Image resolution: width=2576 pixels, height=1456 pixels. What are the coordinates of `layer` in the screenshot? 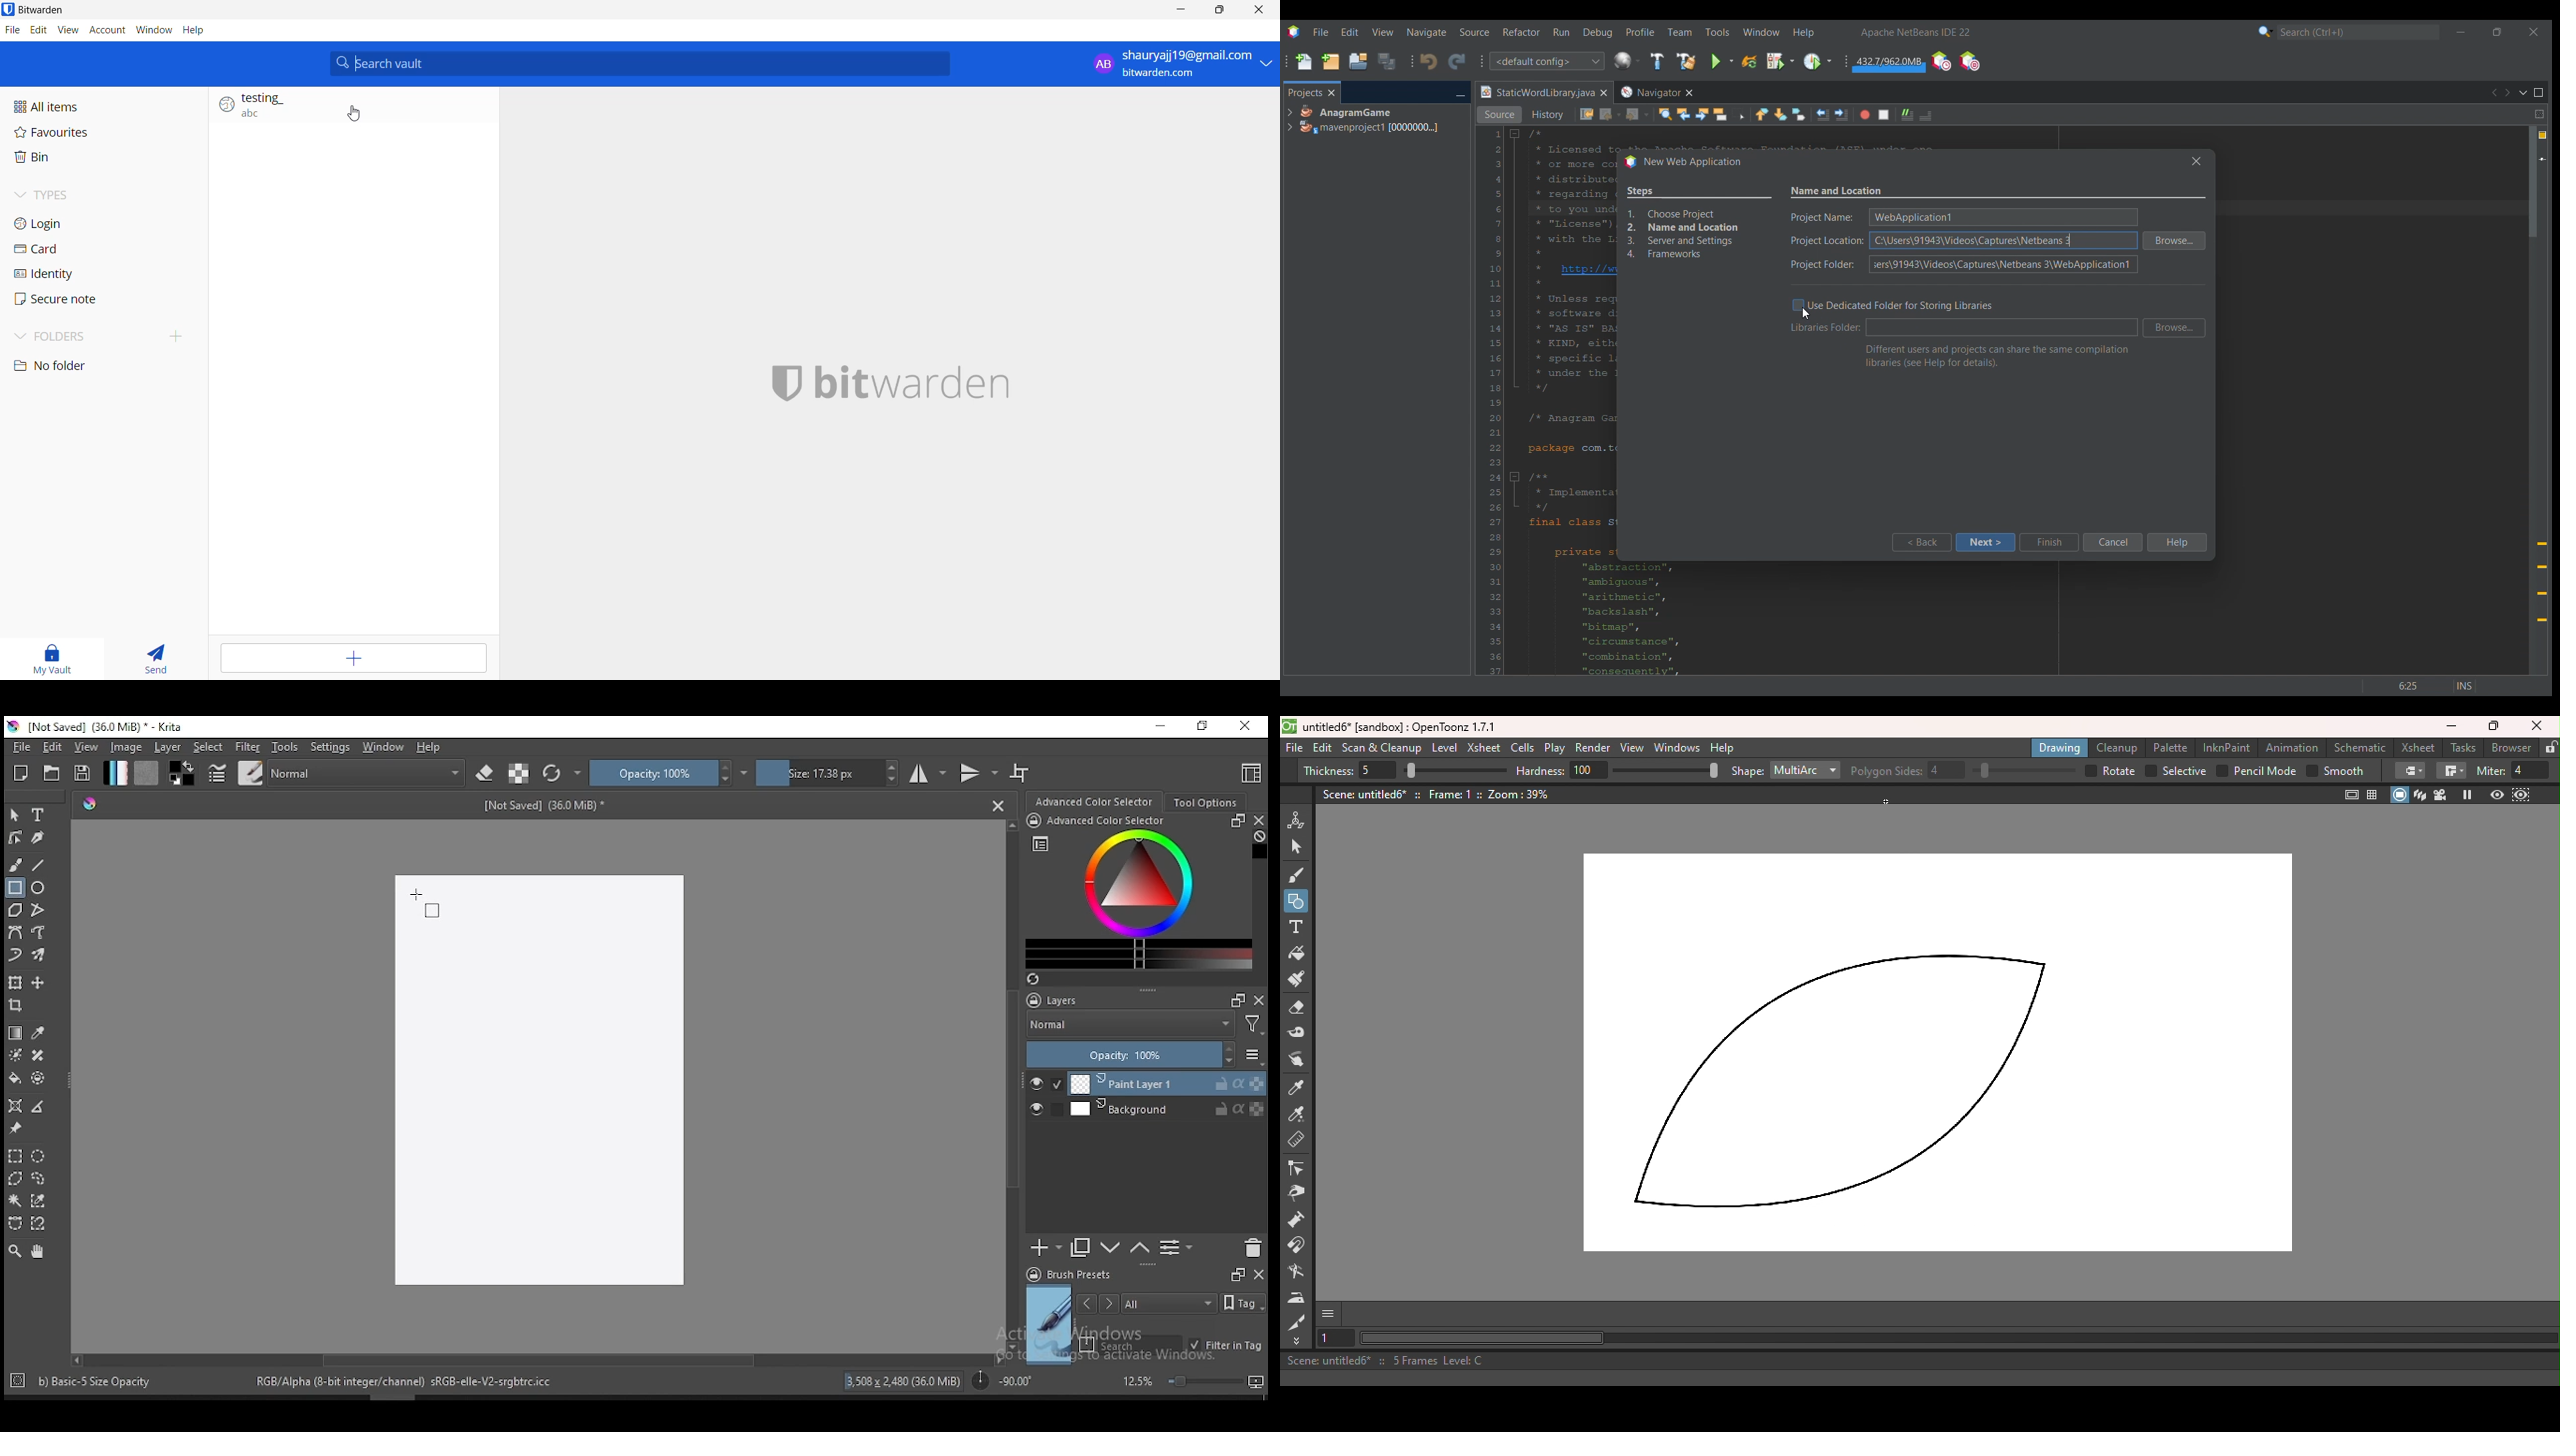 It's located at (169, 747).